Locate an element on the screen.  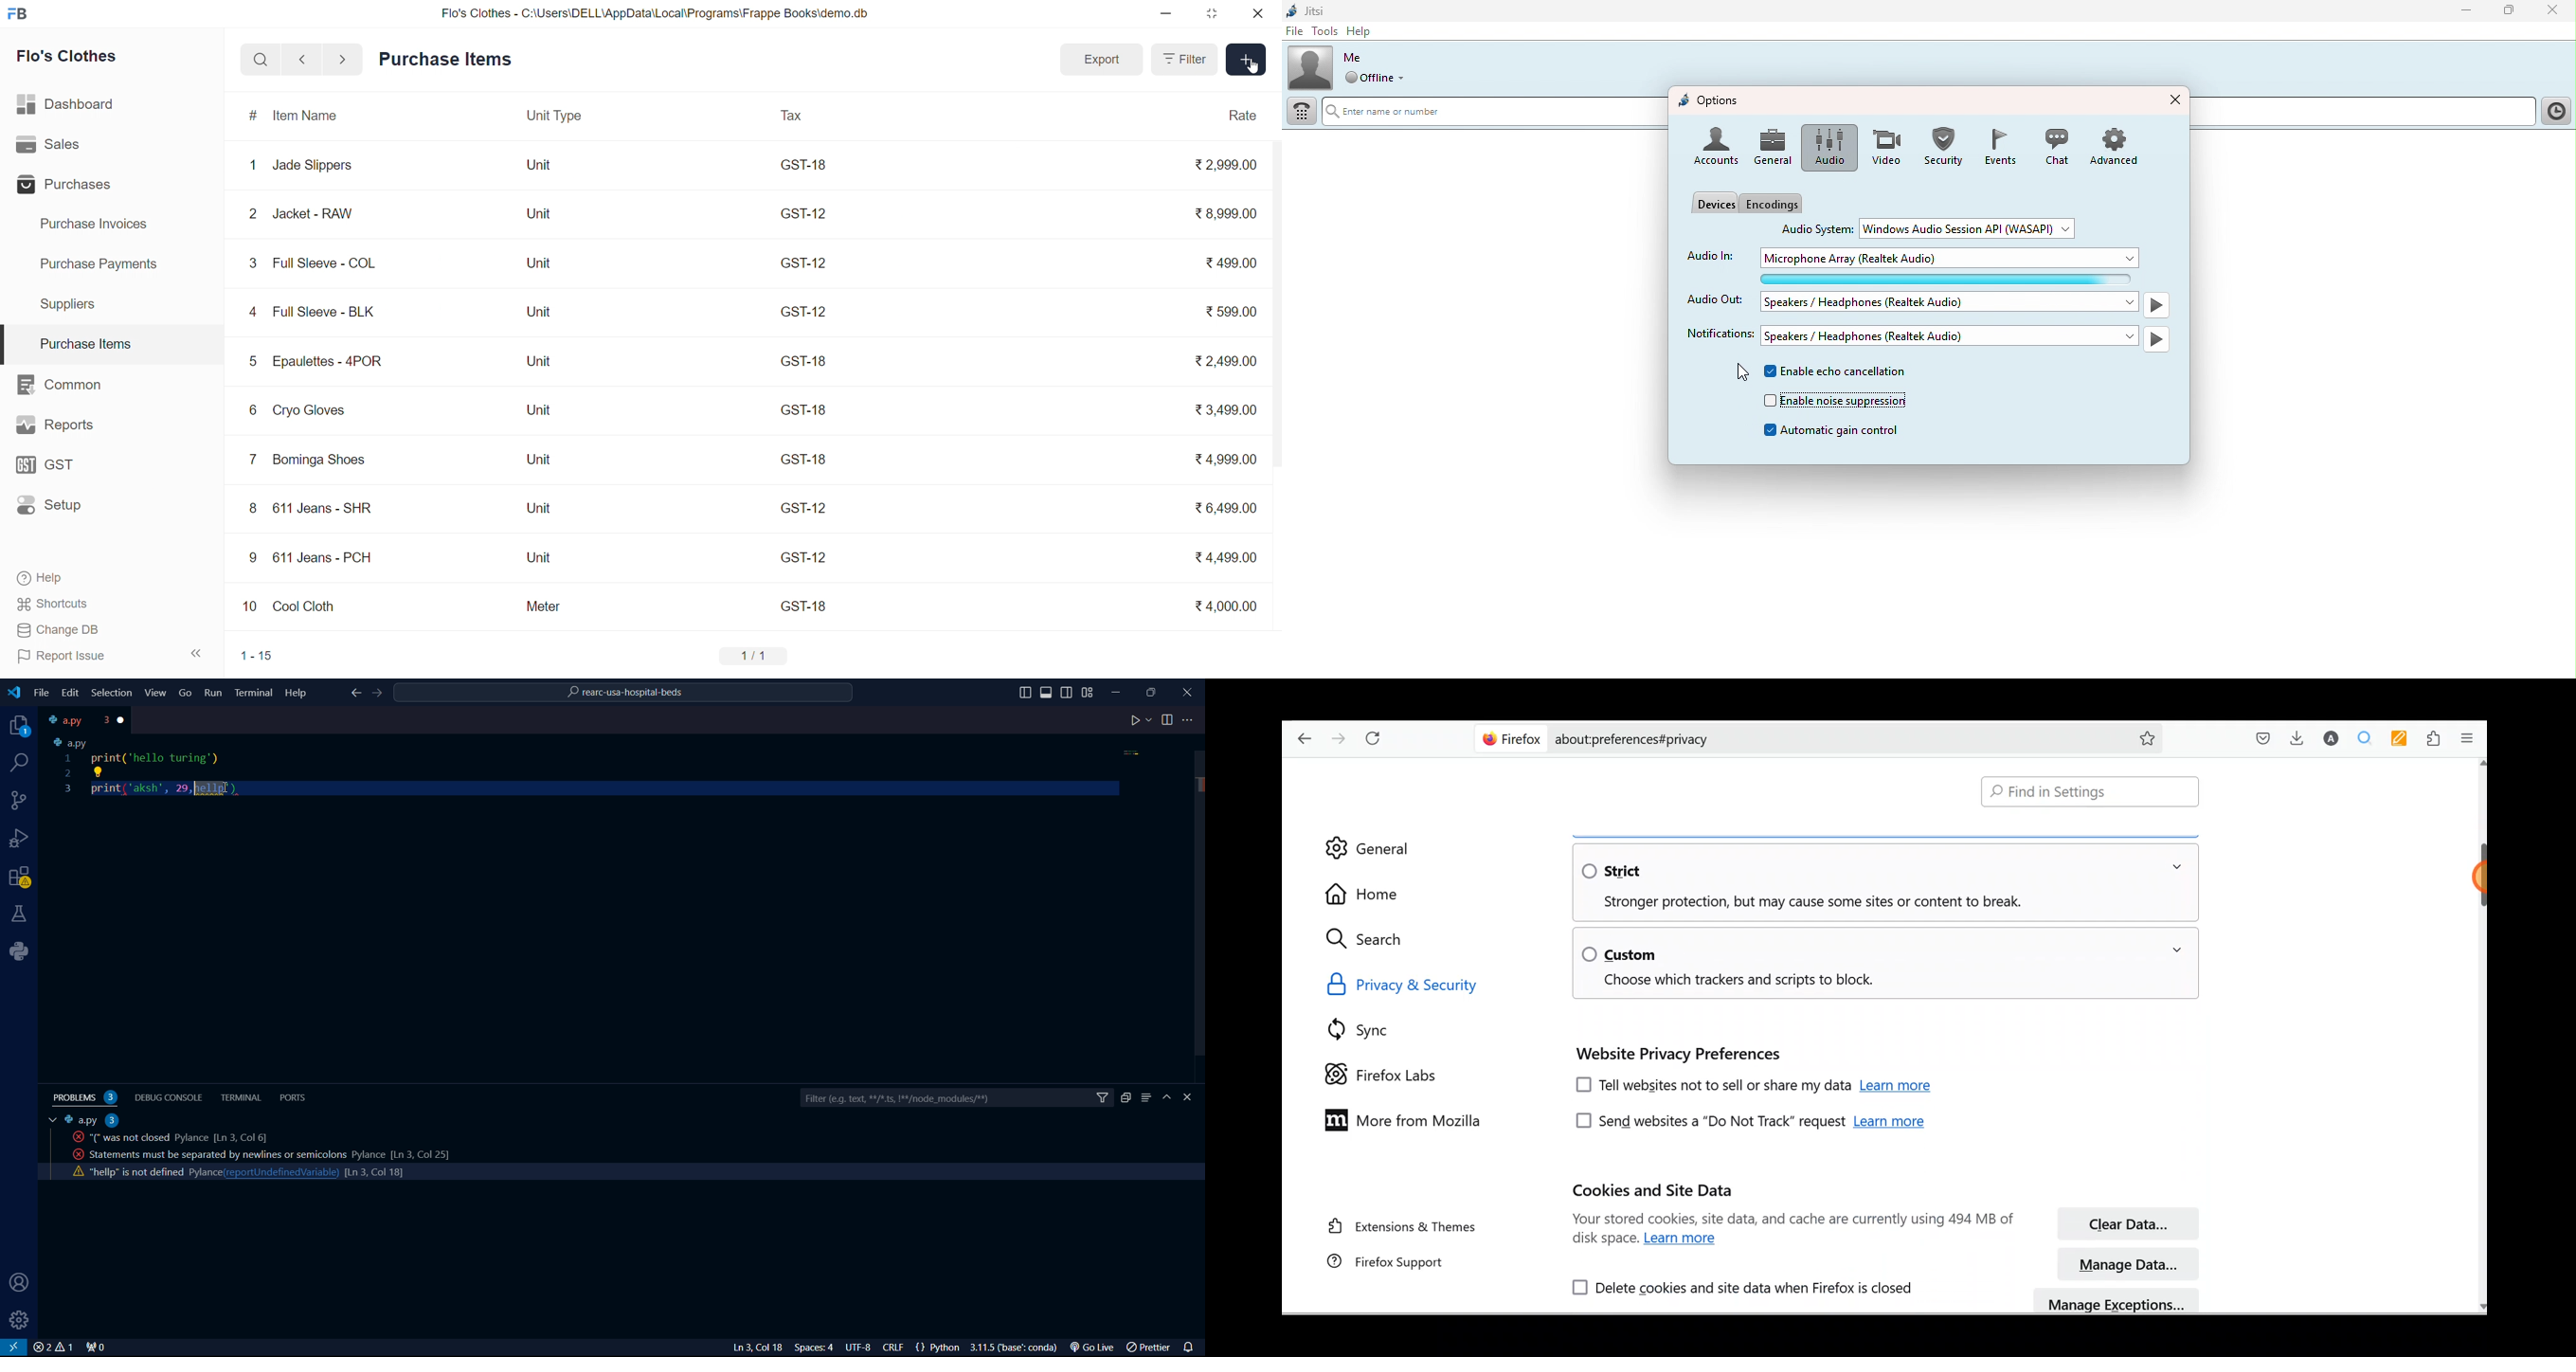
Choose which trackers and scripts to block. is located at coordinates (1731, 982).